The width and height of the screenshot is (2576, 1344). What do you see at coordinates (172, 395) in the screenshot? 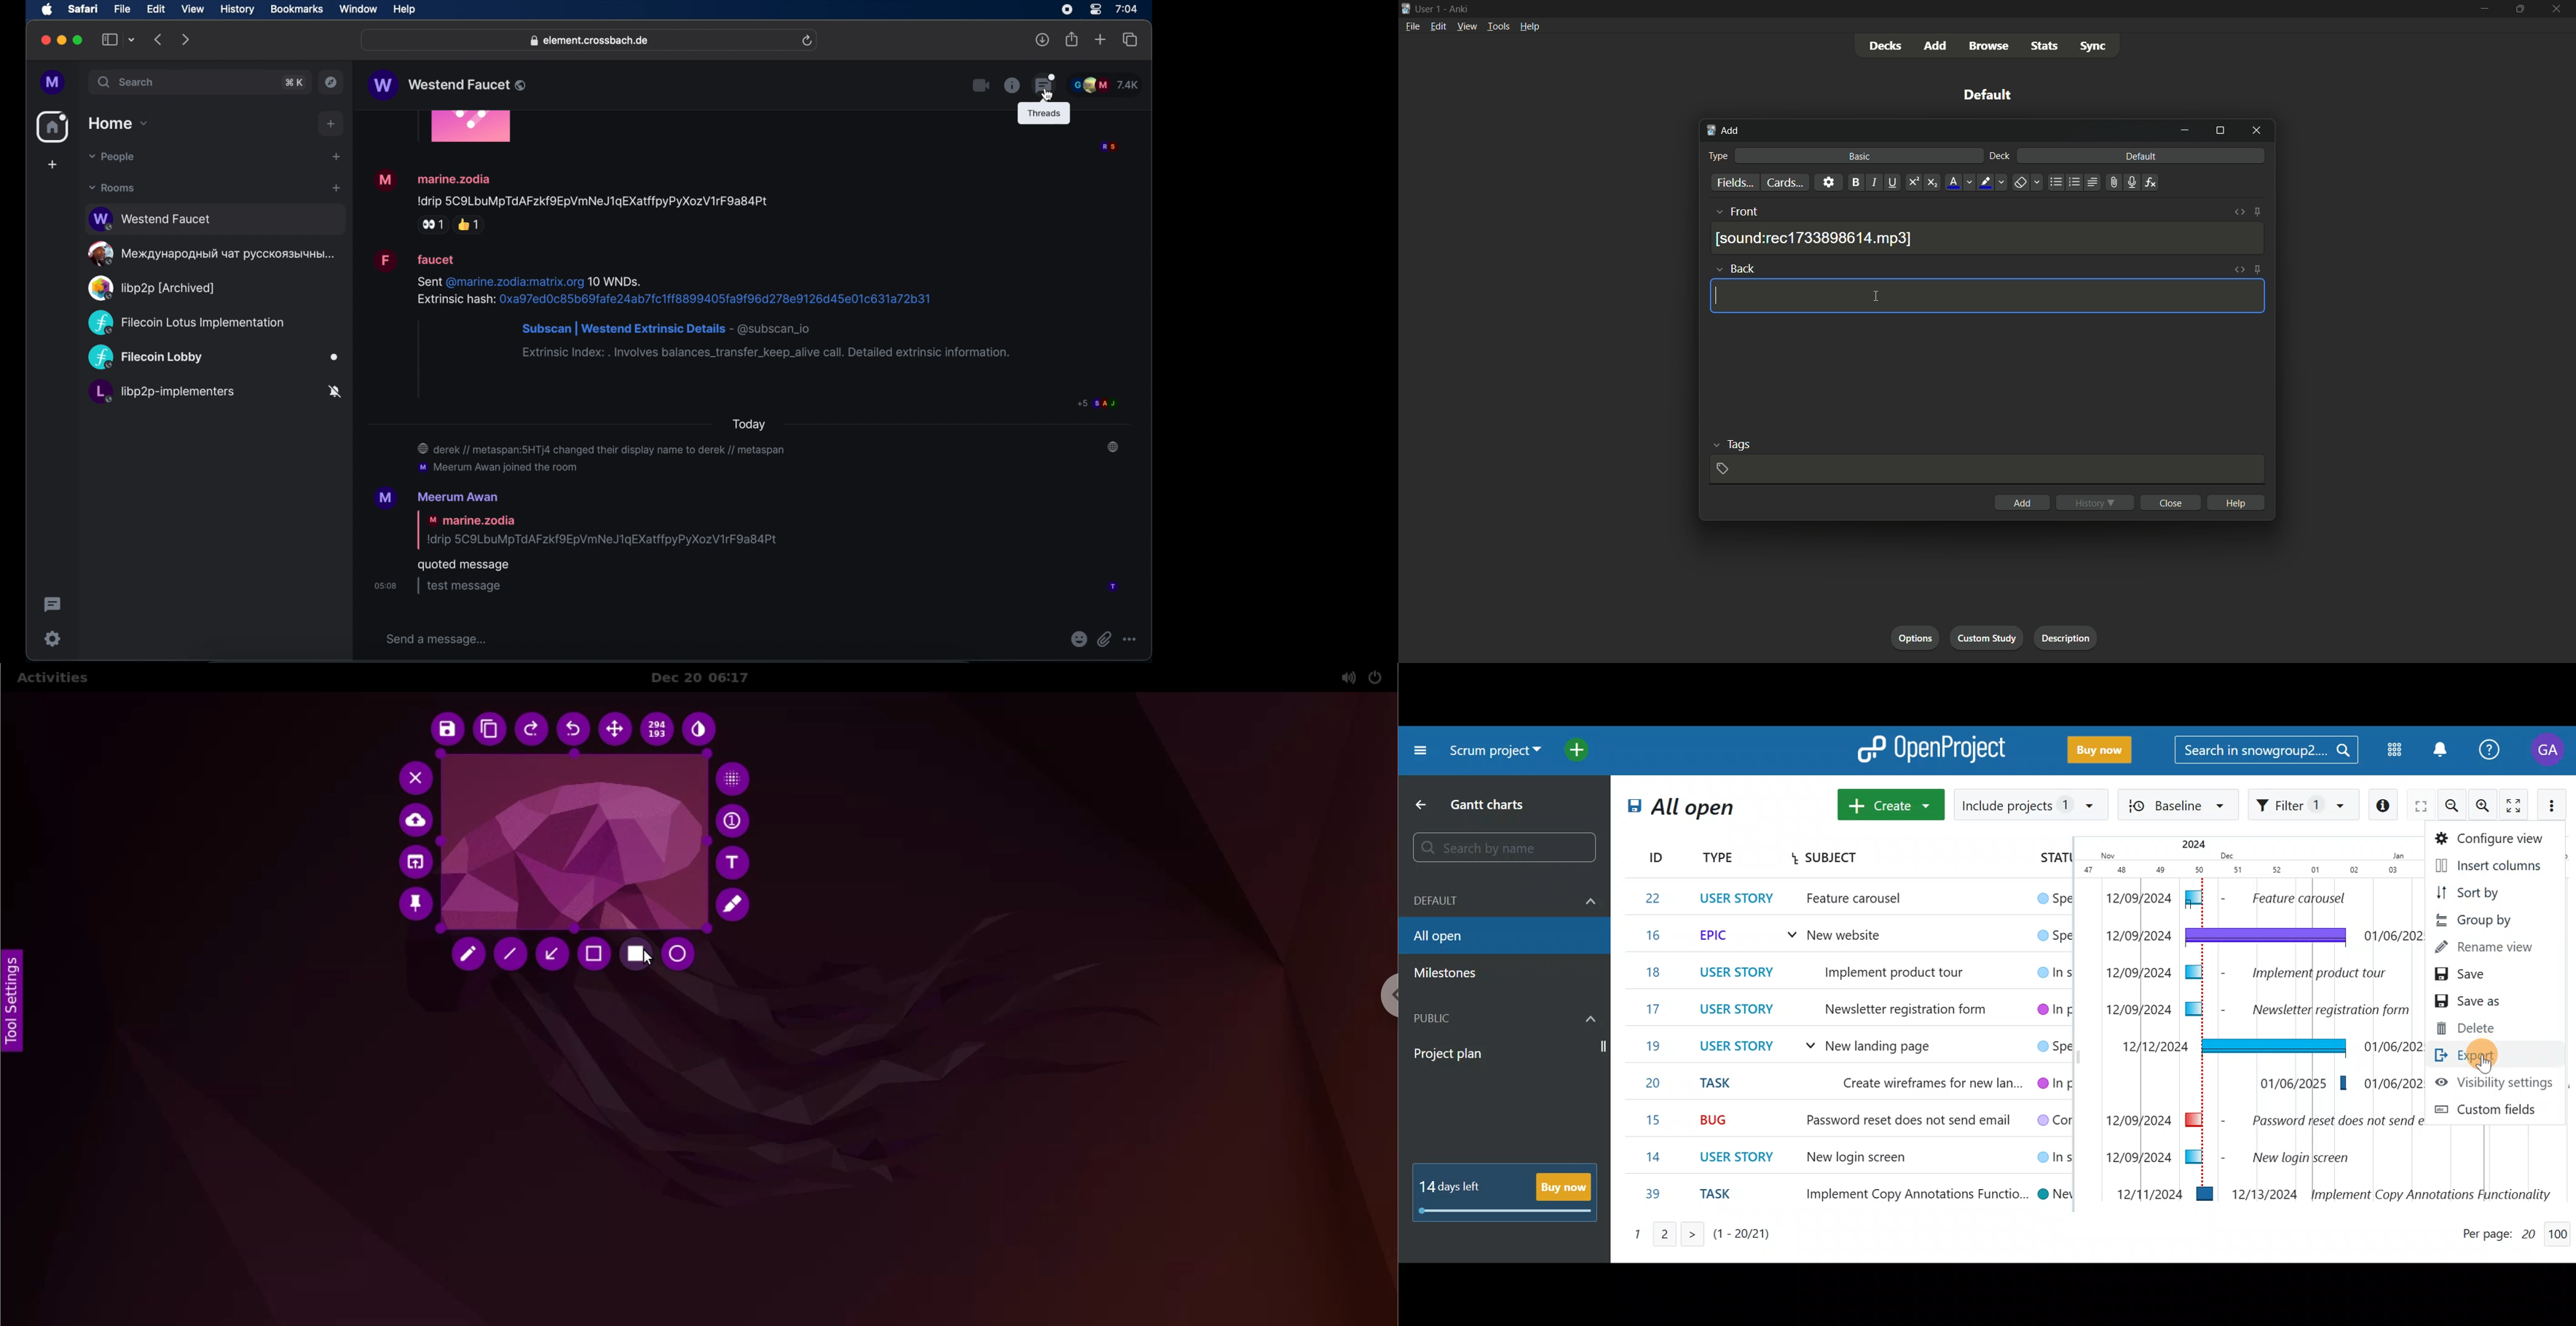
I see `L, libp2p-implementers` at bounding box center [172, 395].